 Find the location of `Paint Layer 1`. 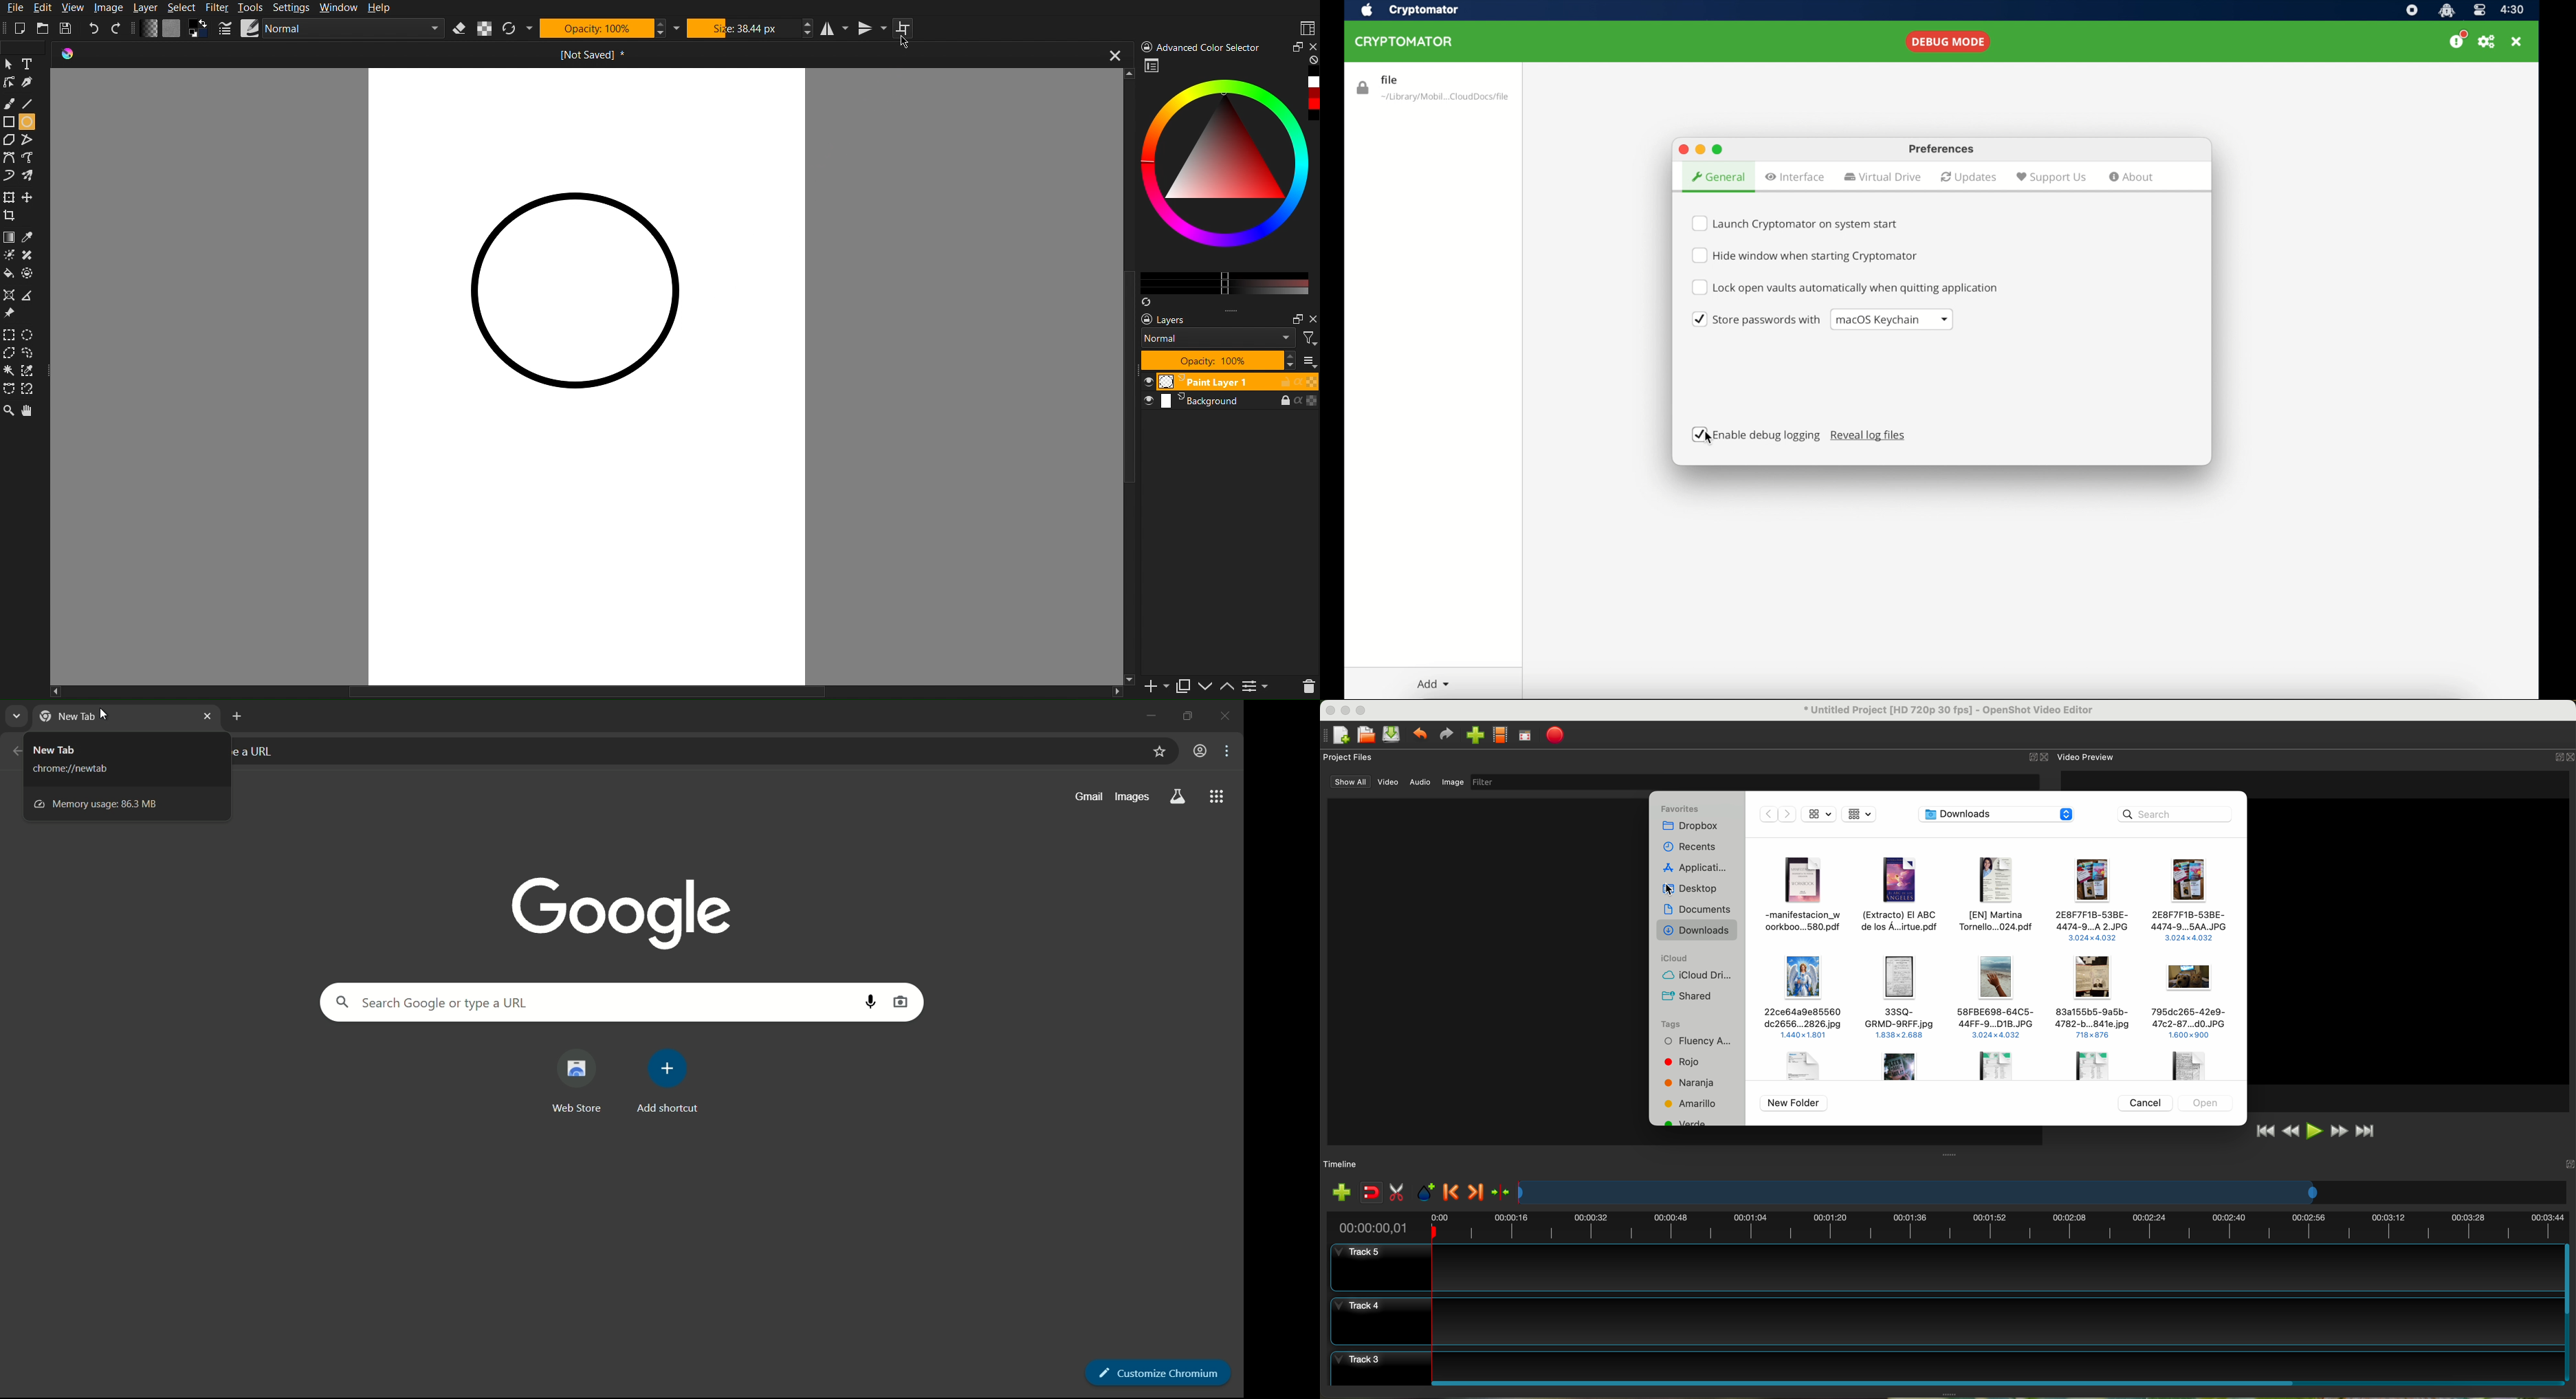

Paint Layer 1 is located at coordinates (1229, 381).